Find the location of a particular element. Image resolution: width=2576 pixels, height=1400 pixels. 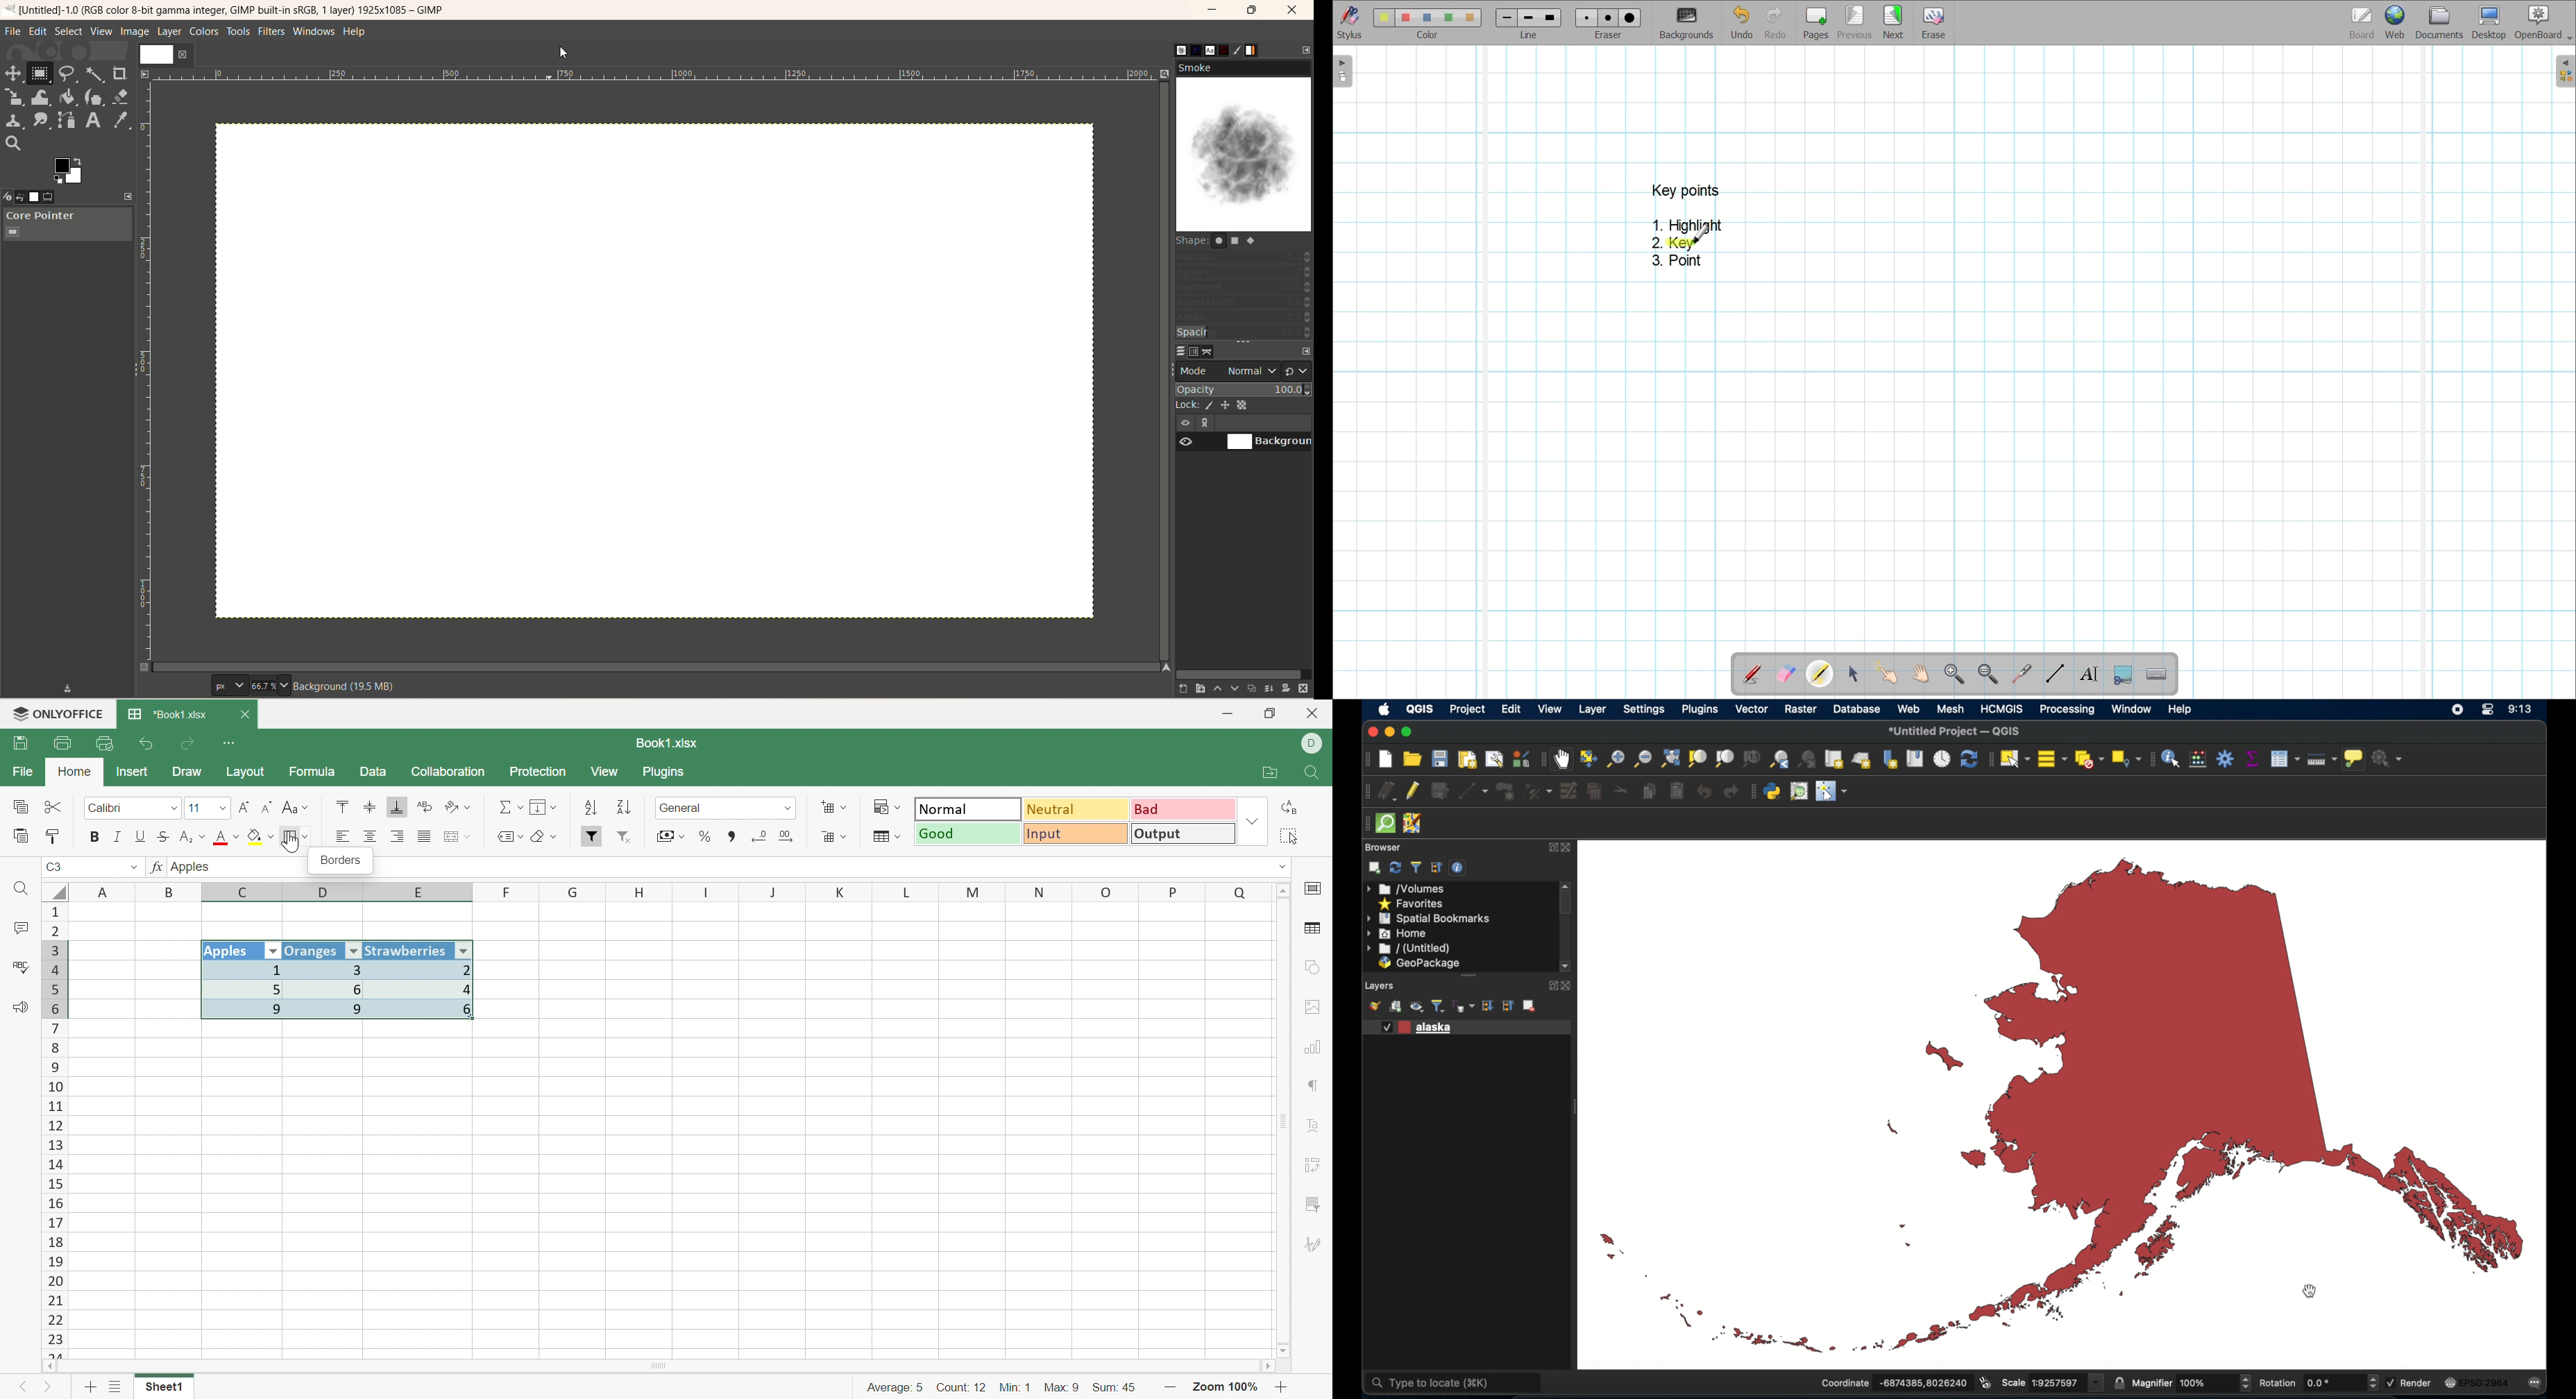

Wrap Text is located at coordinates (423, 808).